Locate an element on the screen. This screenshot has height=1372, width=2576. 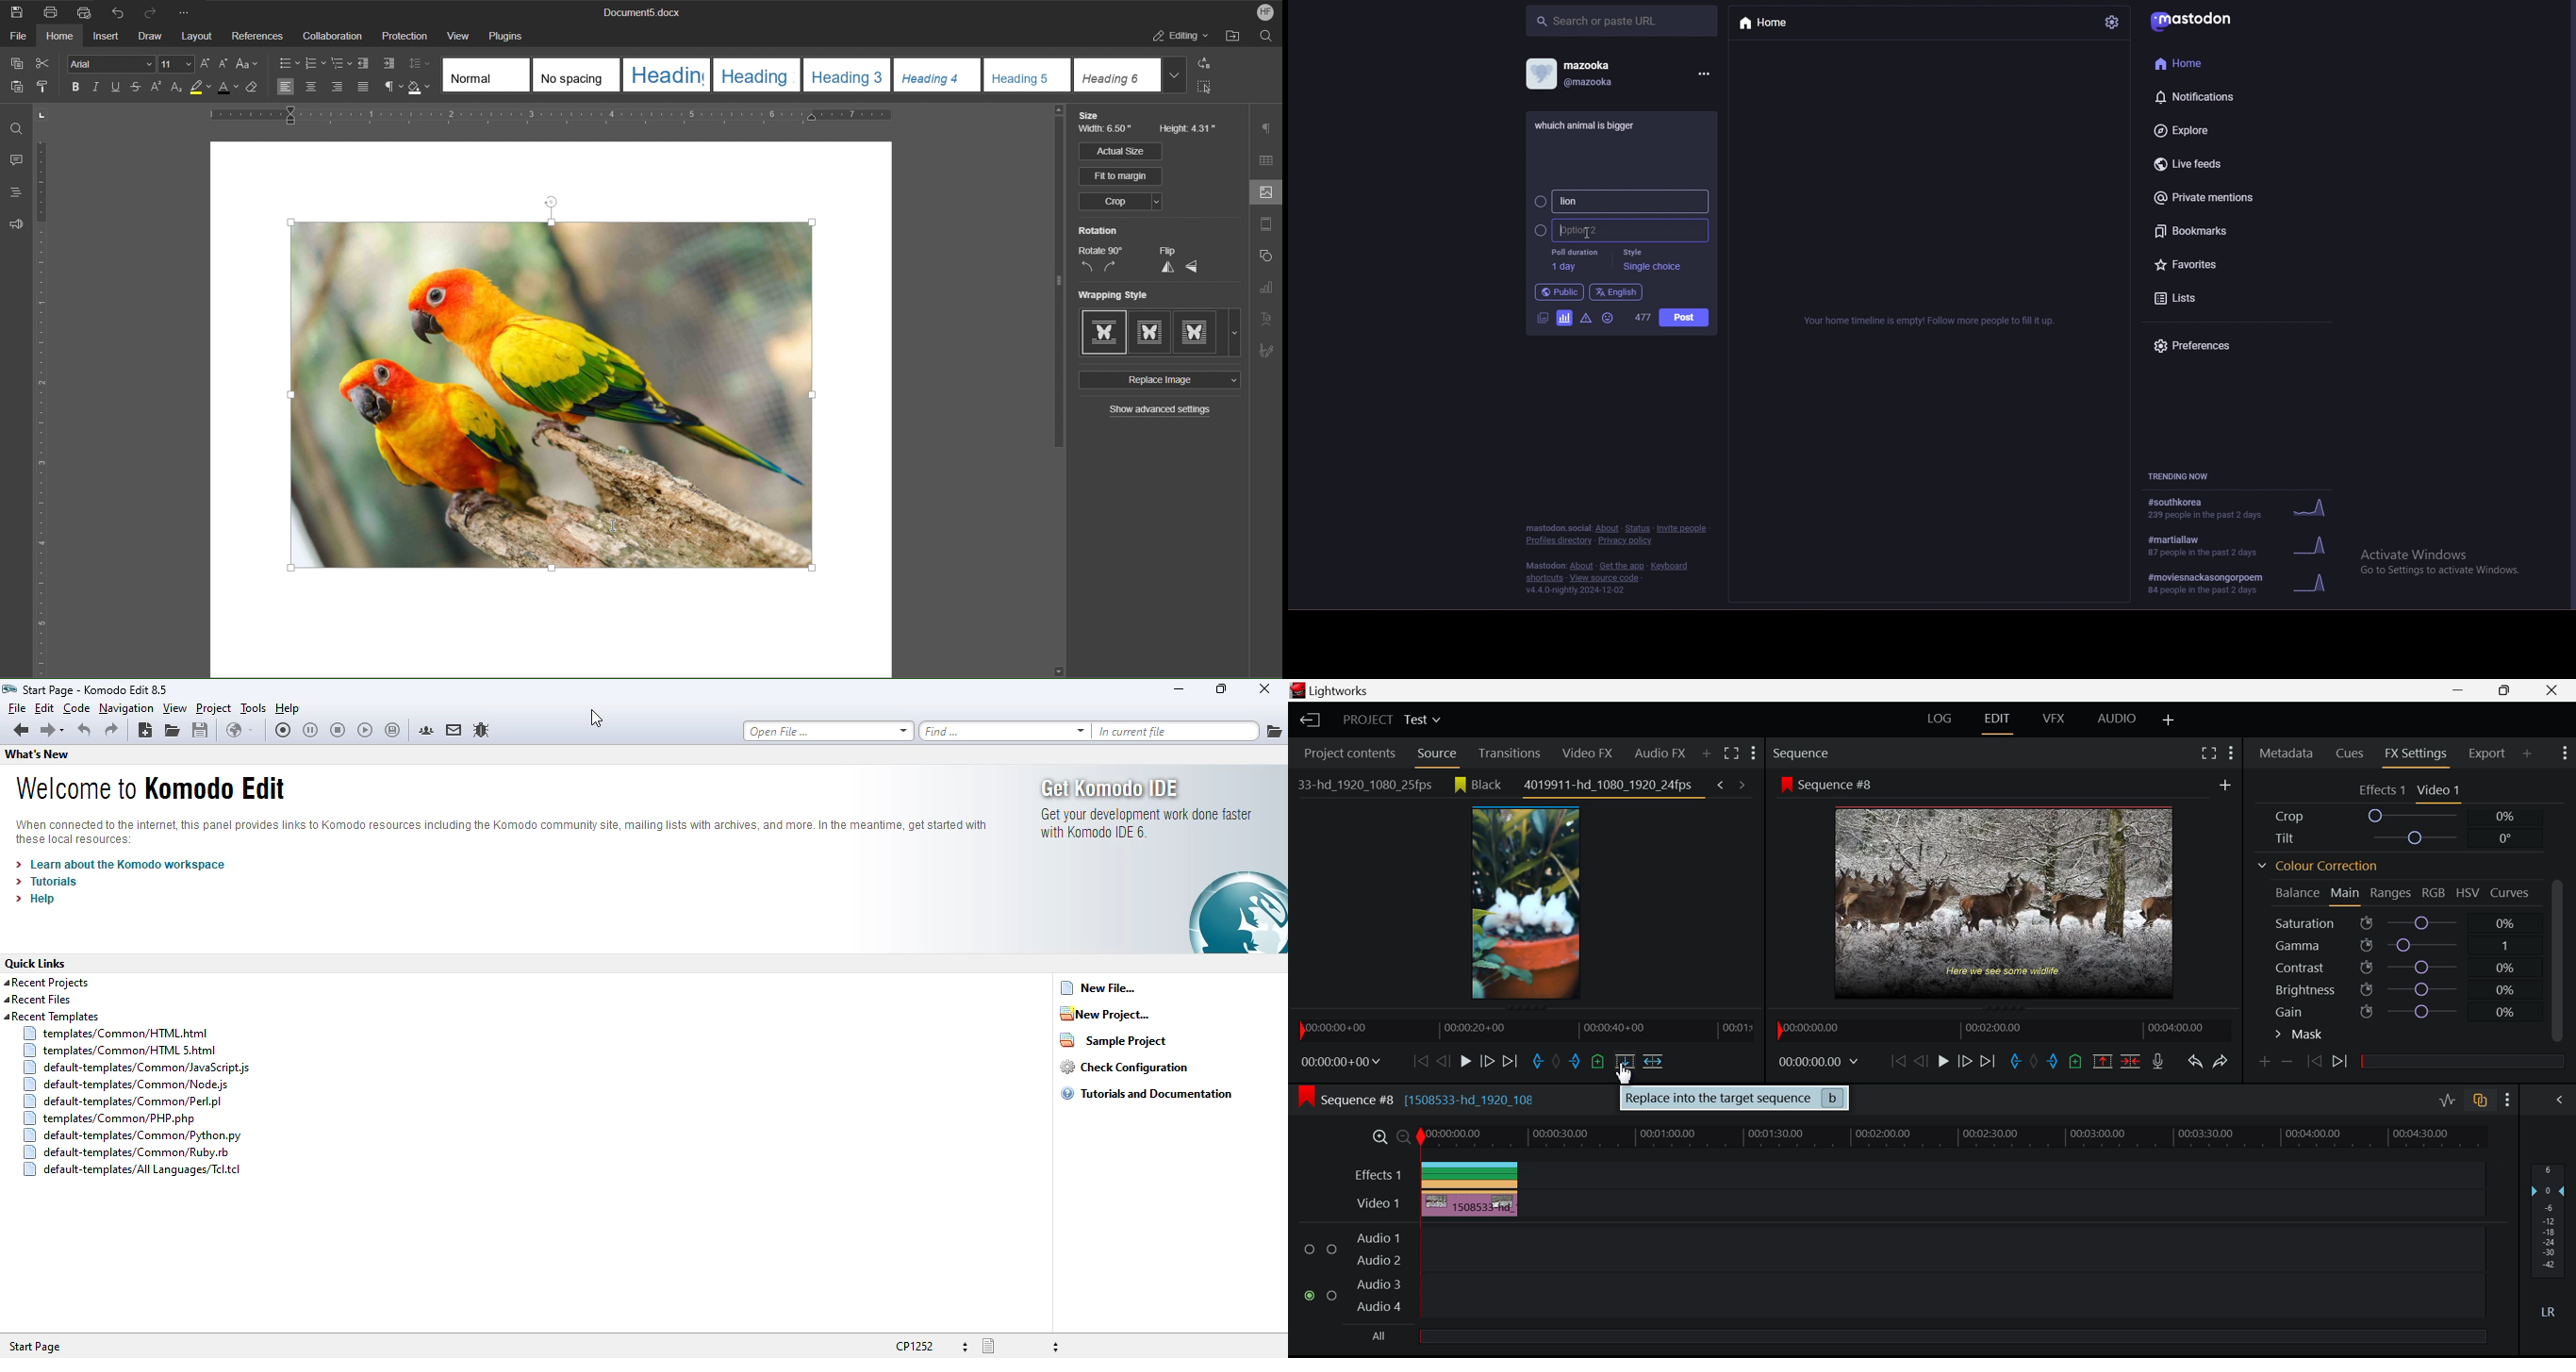
Copy is located at coordinates (15, 63).